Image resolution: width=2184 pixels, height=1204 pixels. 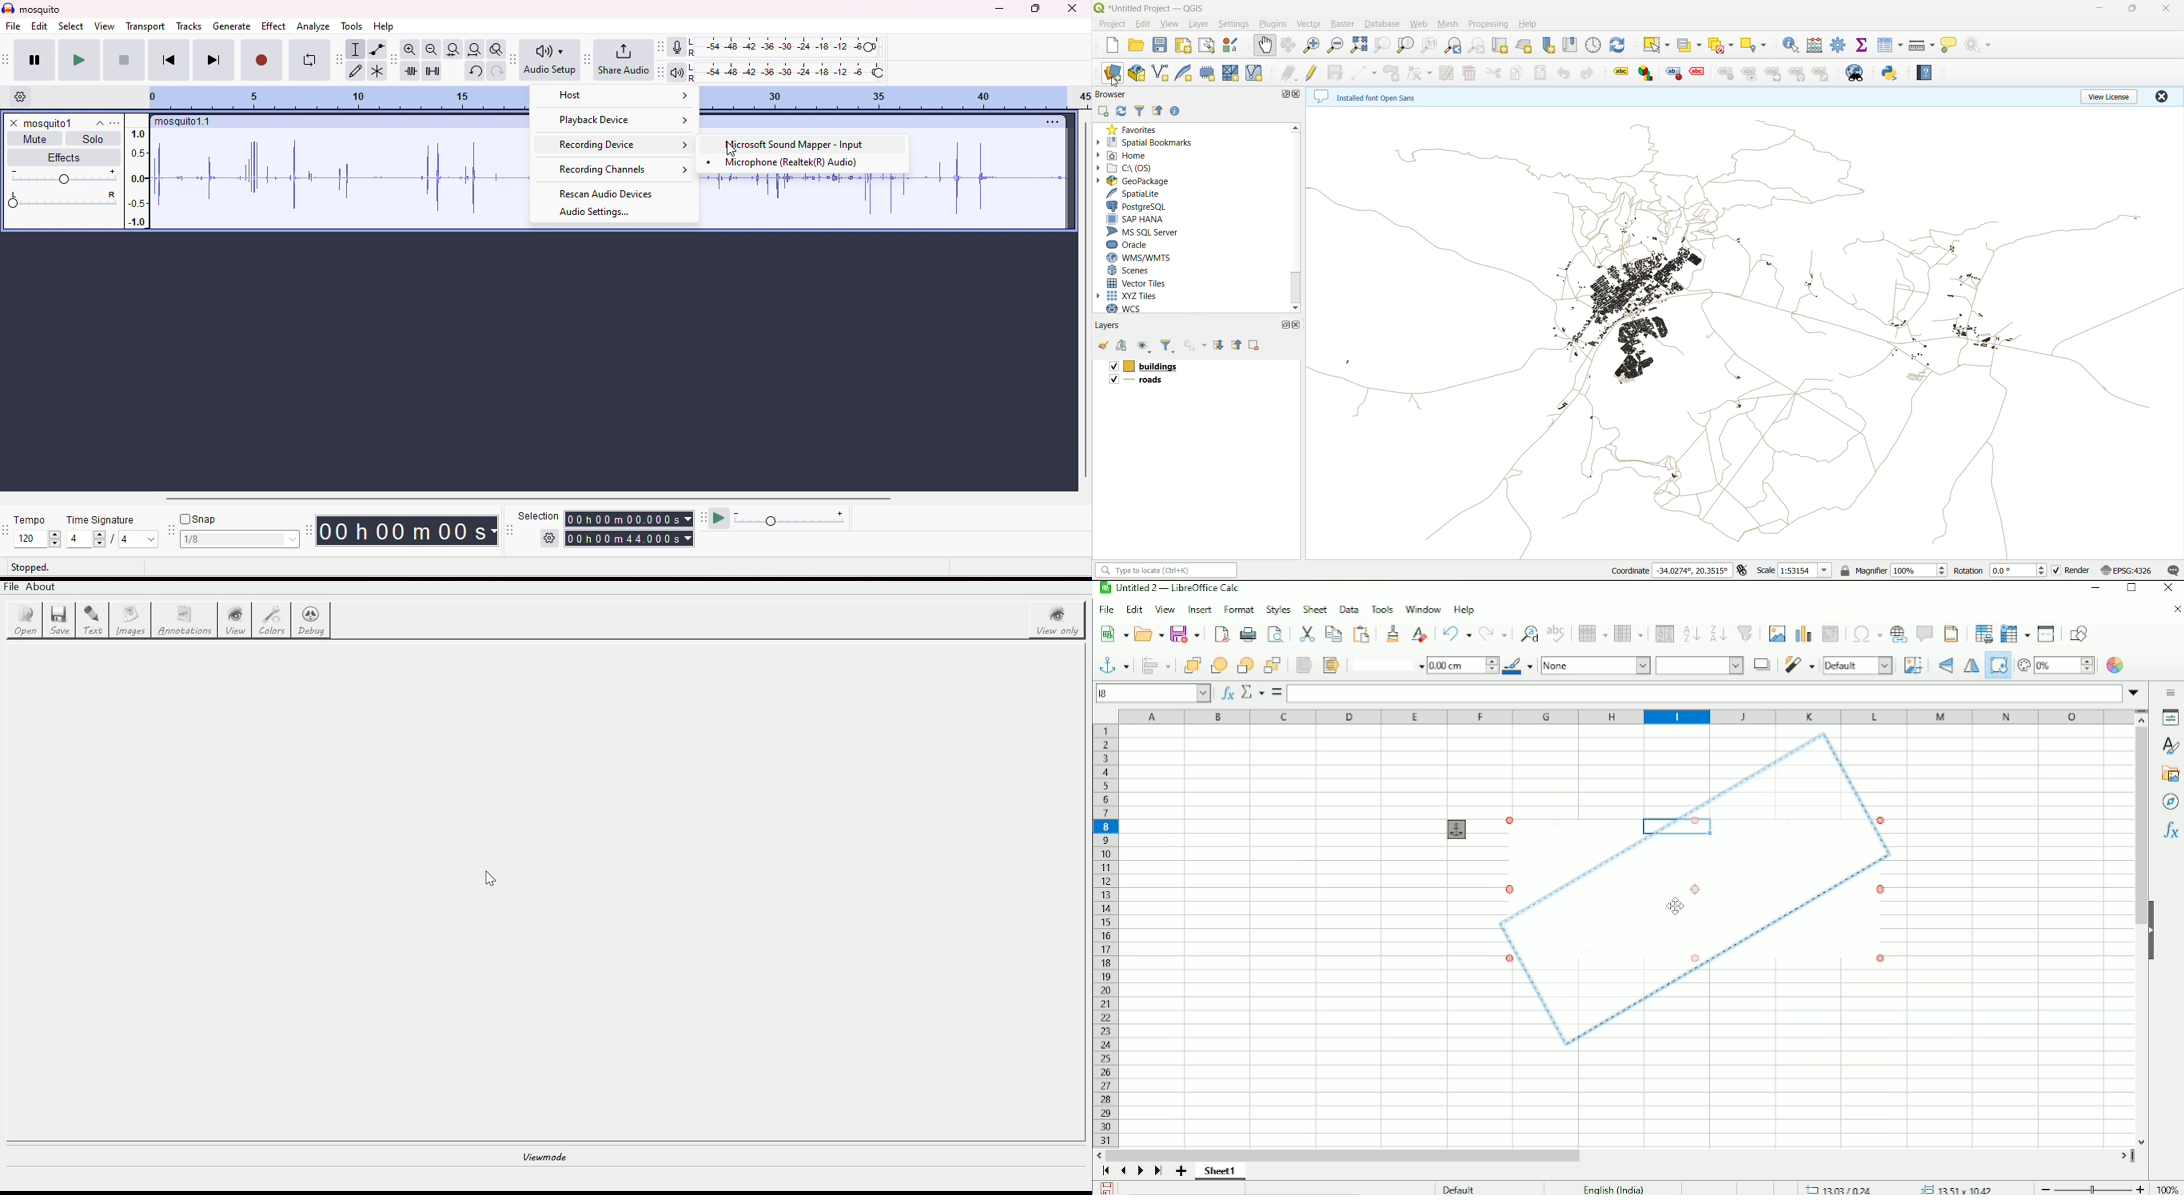 I want to click on 1.00 cm, so click(x=1462, y=666).